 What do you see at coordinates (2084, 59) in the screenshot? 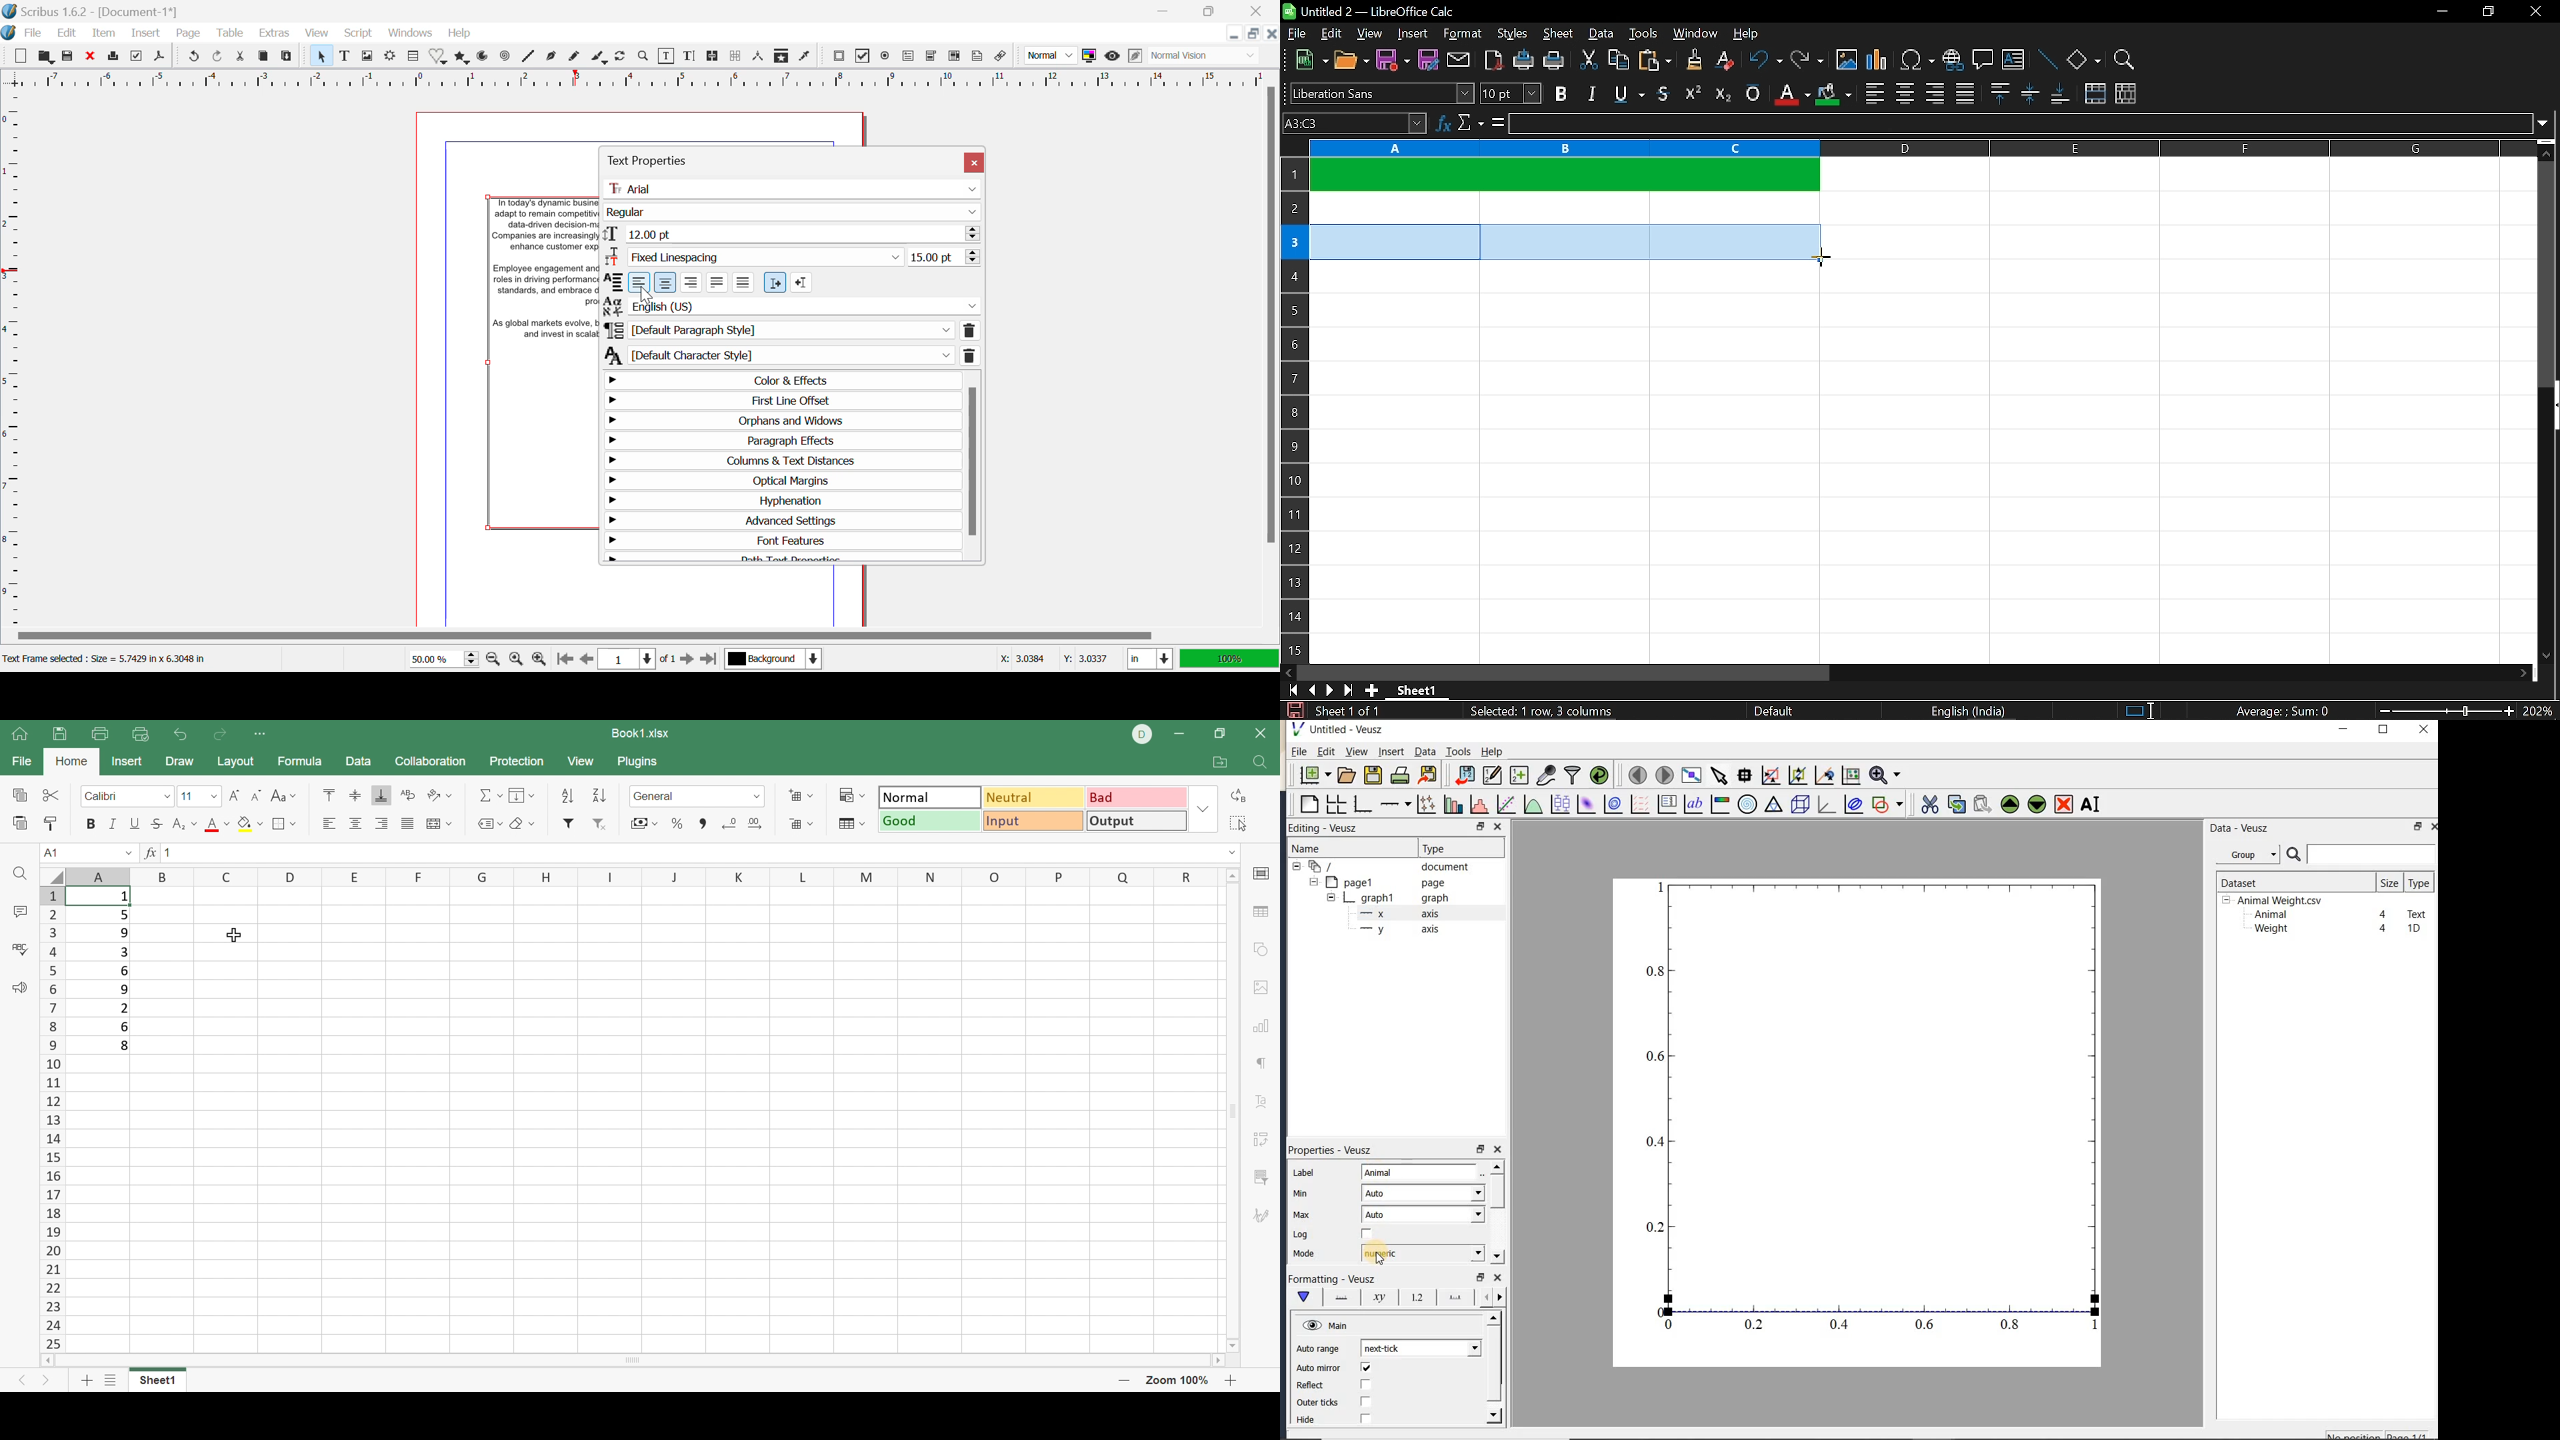
I see `basic shapes` at bounding box center [2084, 59].